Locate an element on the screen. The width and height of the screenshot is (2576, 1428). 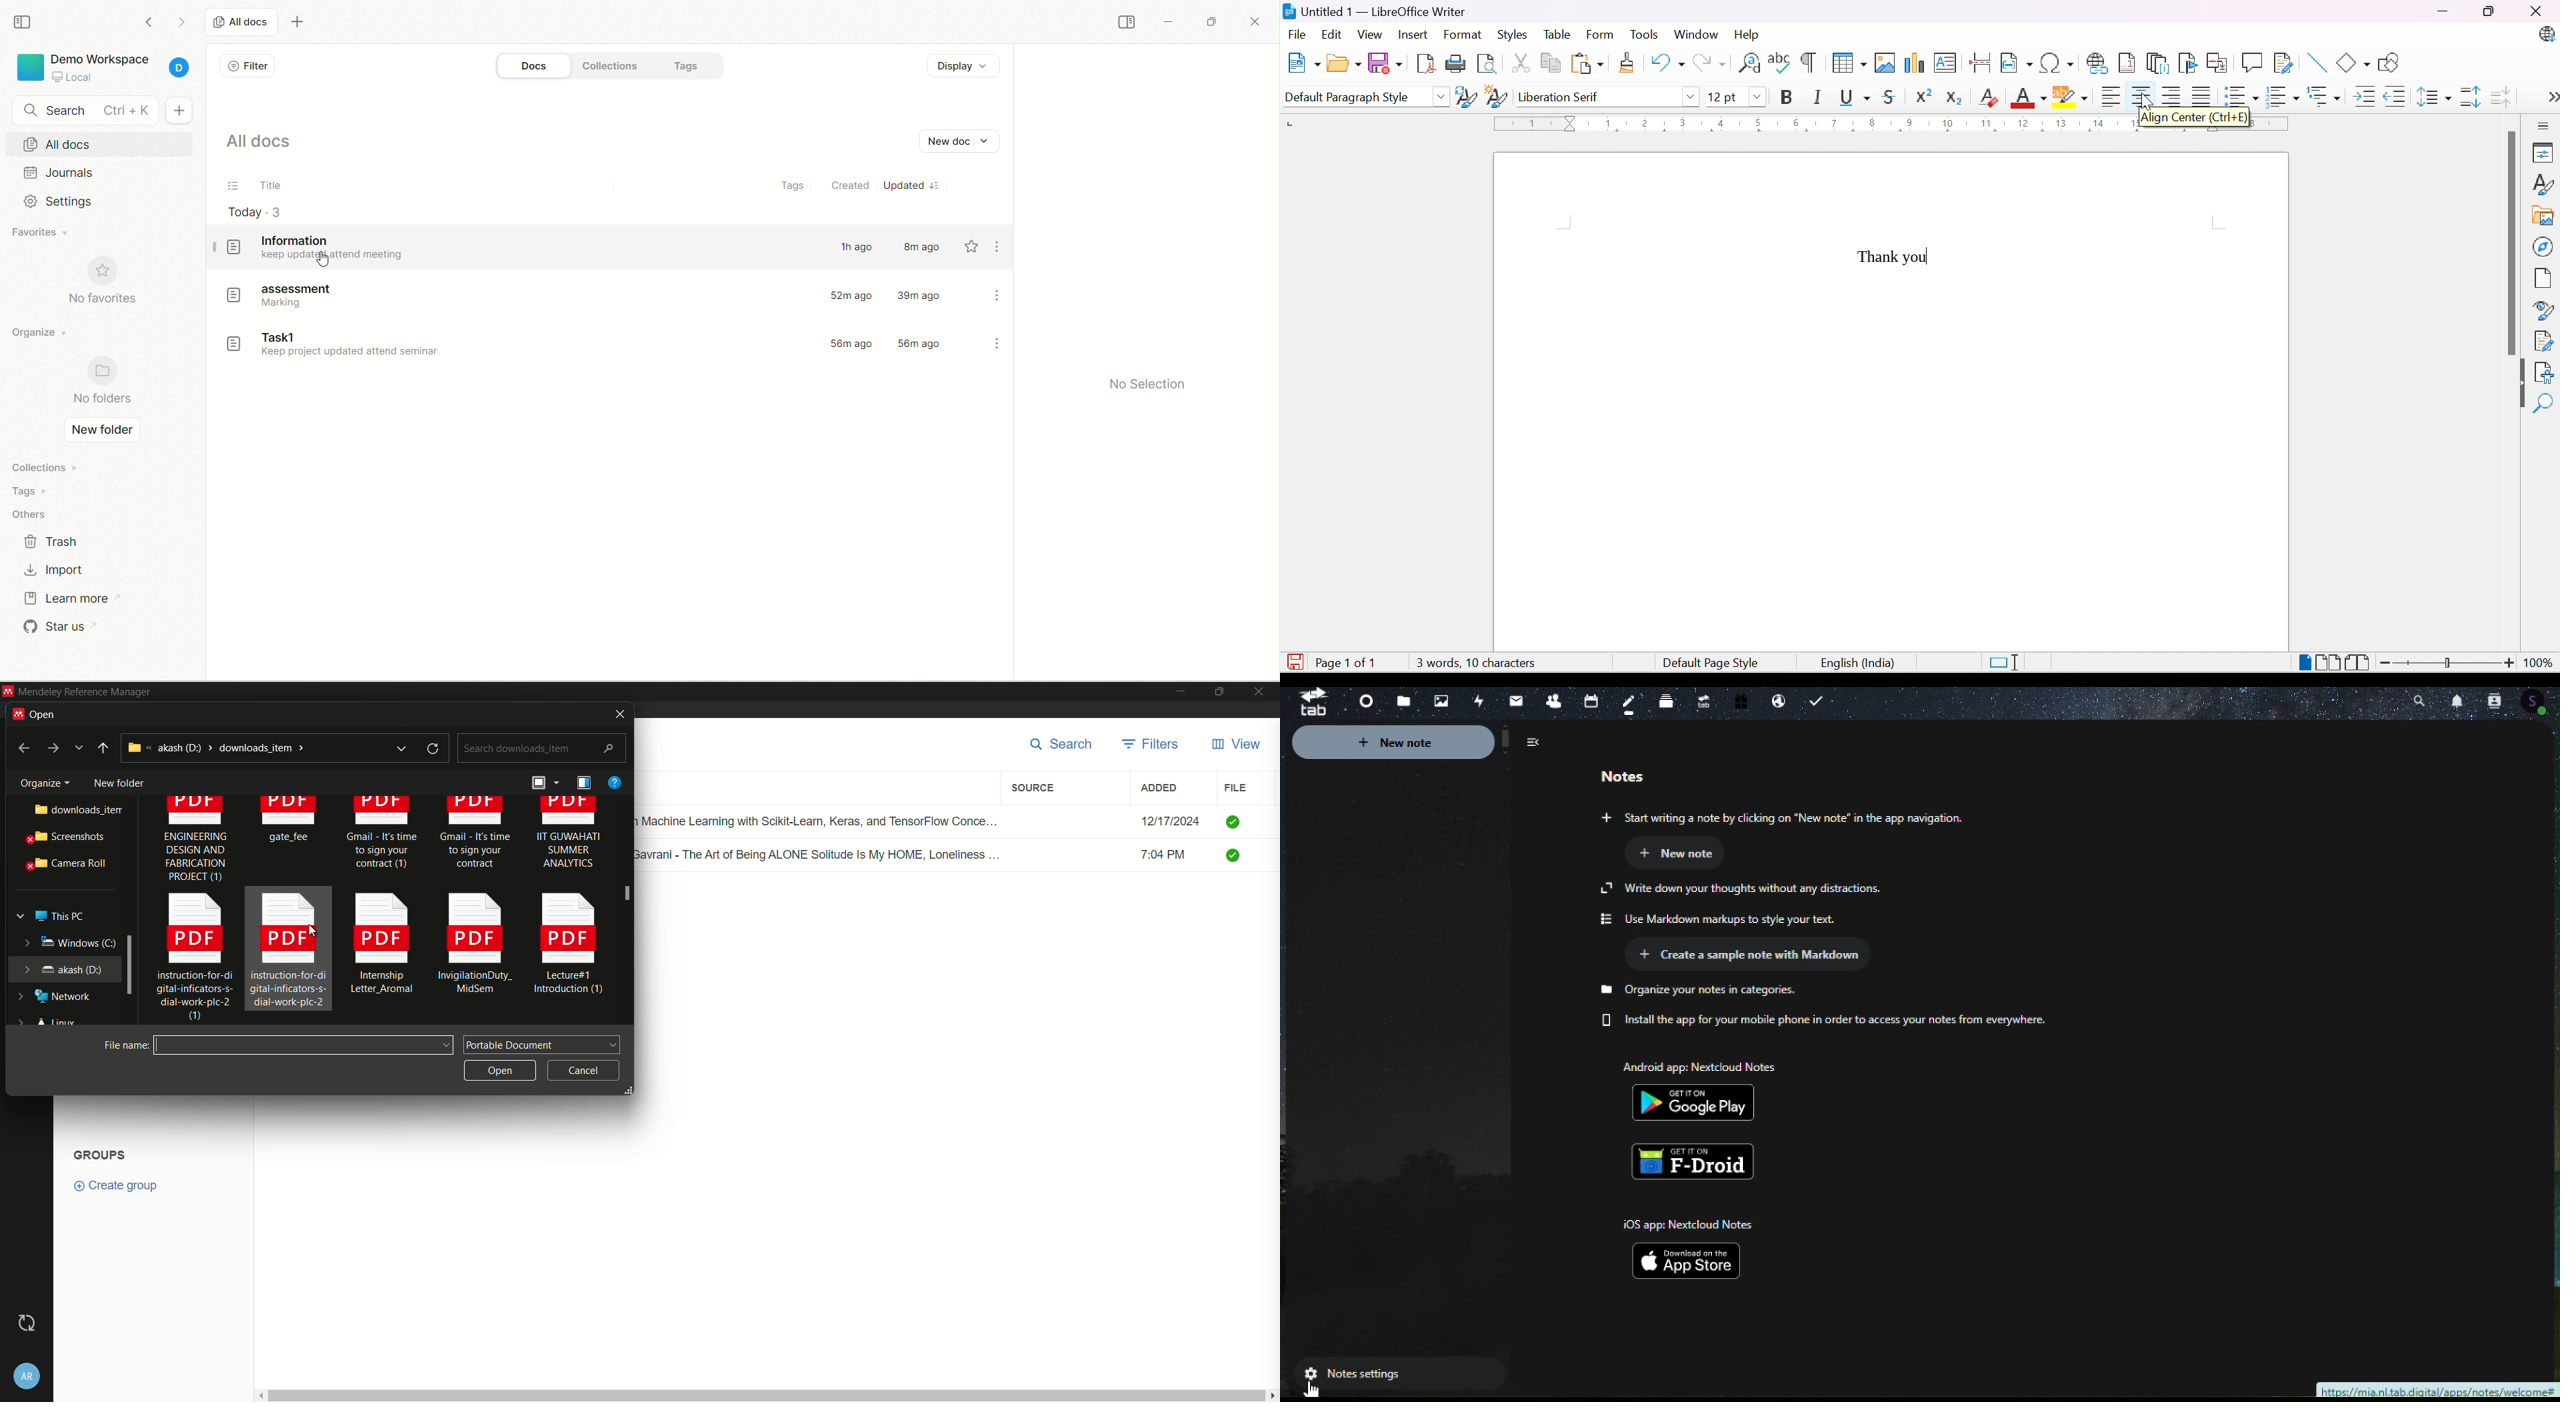
Files is located at coordinates (1403, 702).